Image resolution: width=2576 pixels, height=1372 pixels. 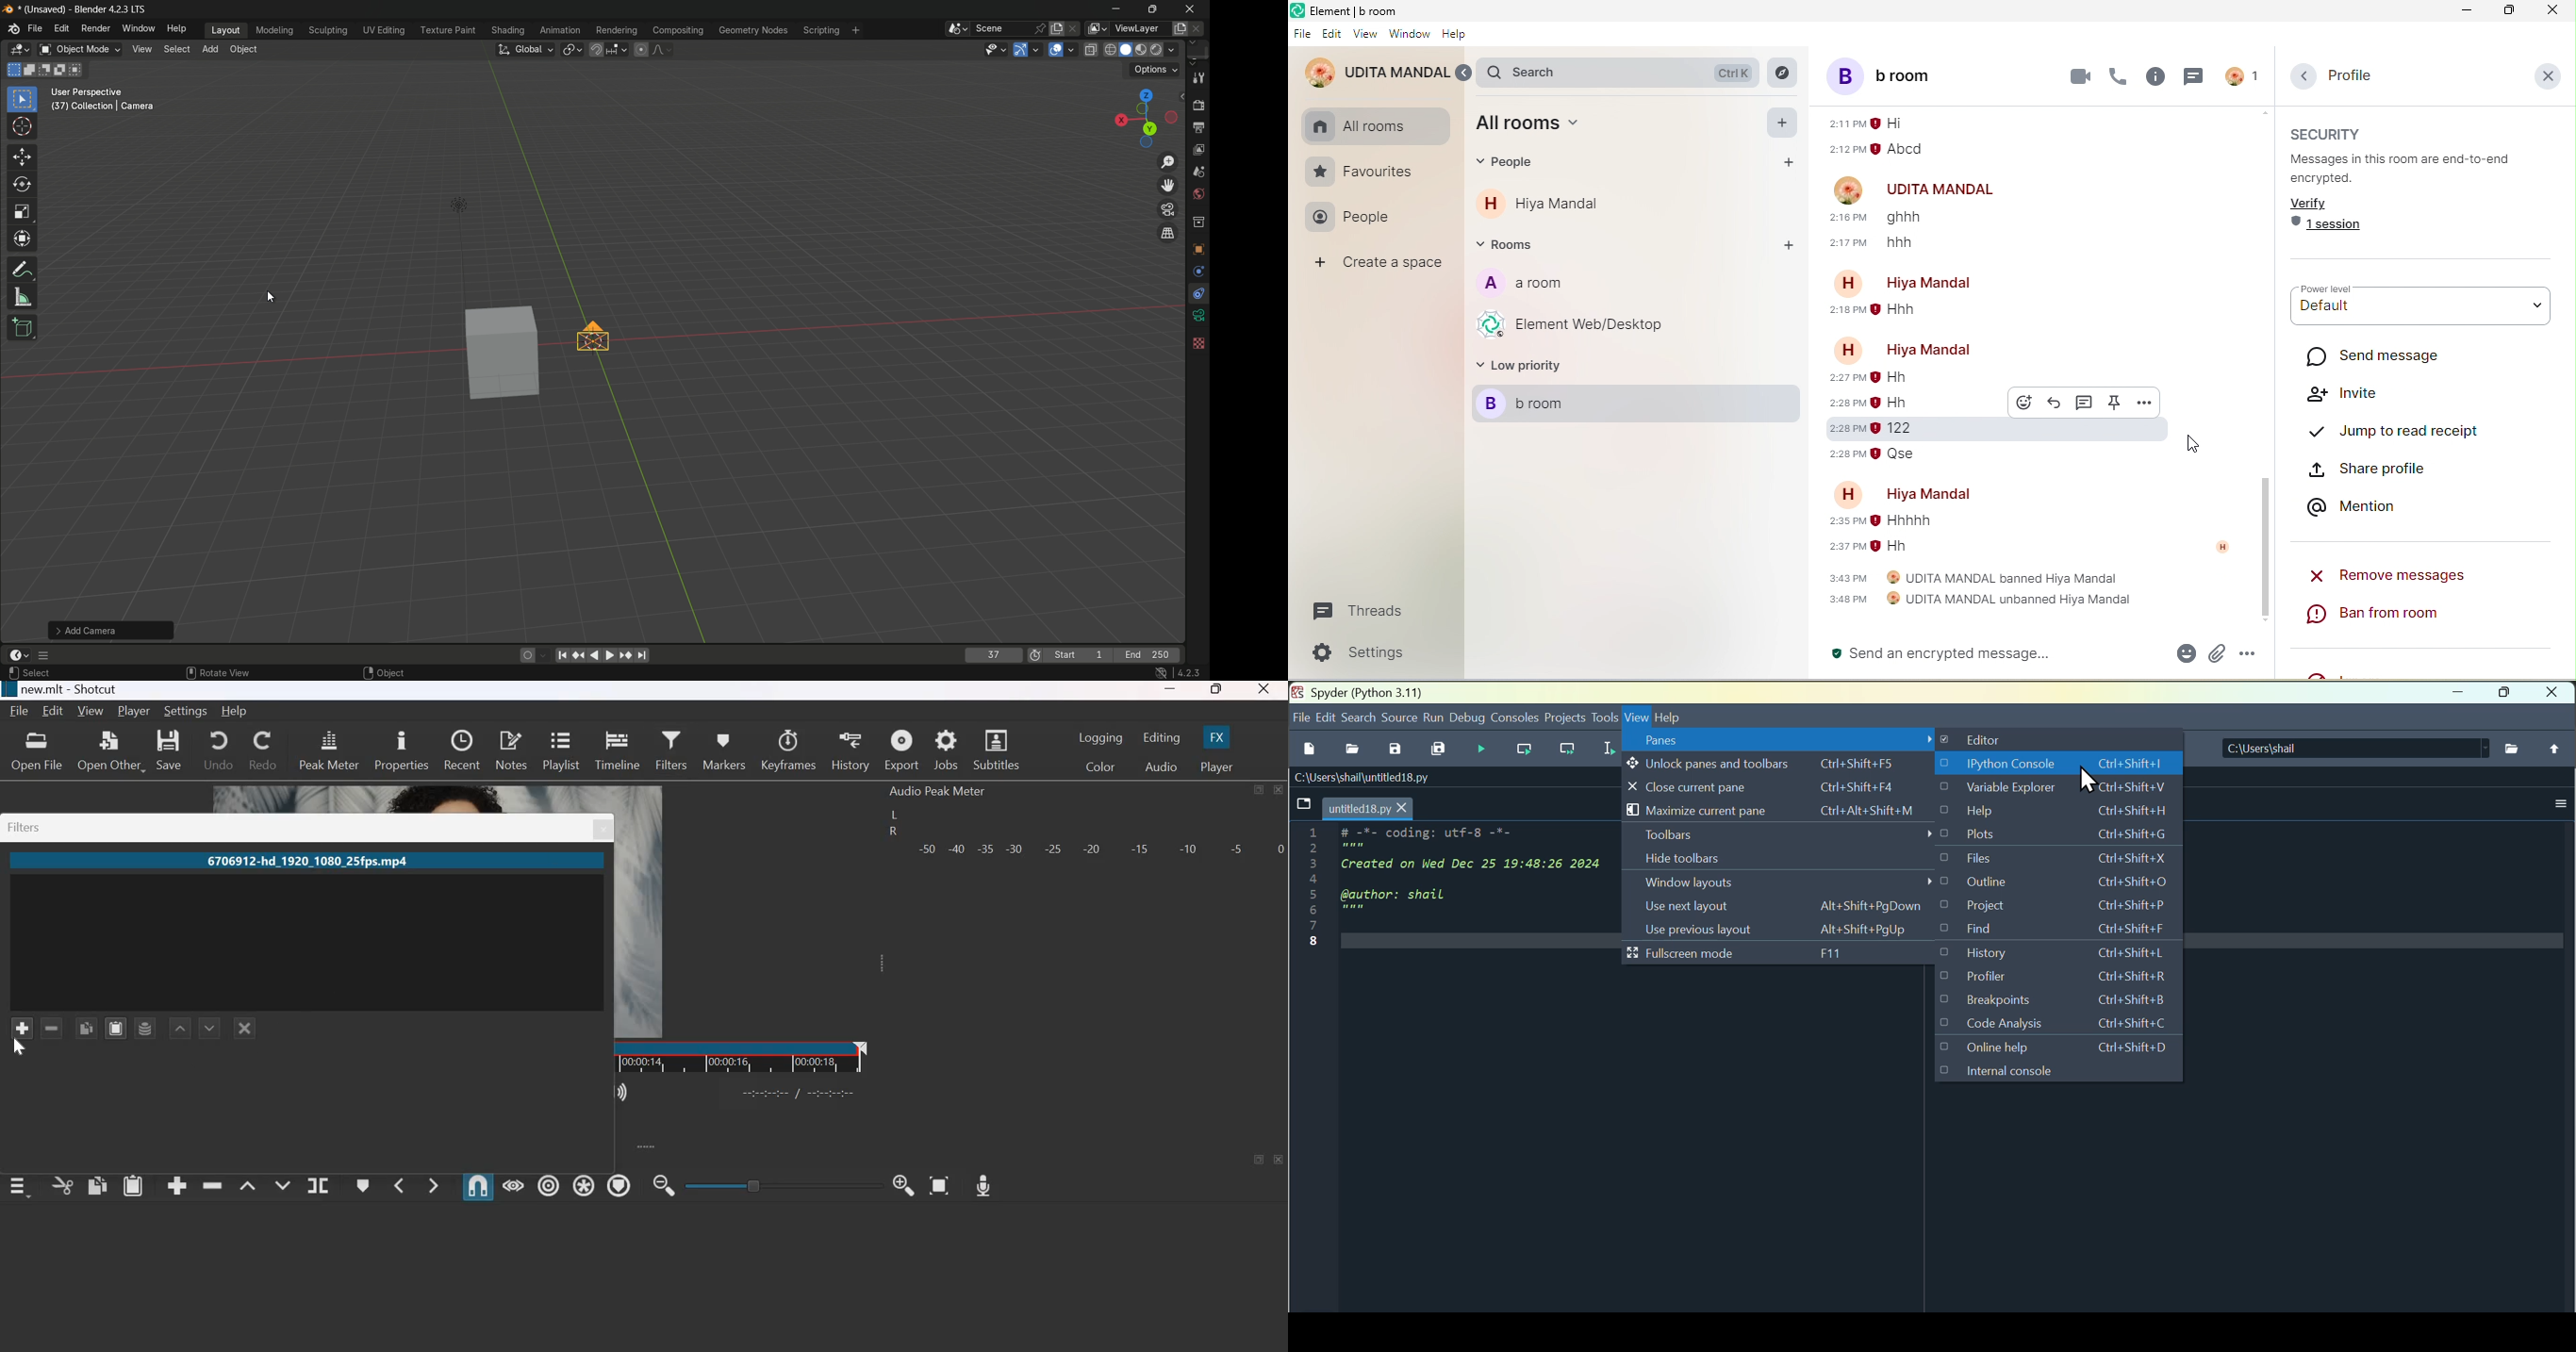 I want to click on paste, so click(x=133, y=1185).